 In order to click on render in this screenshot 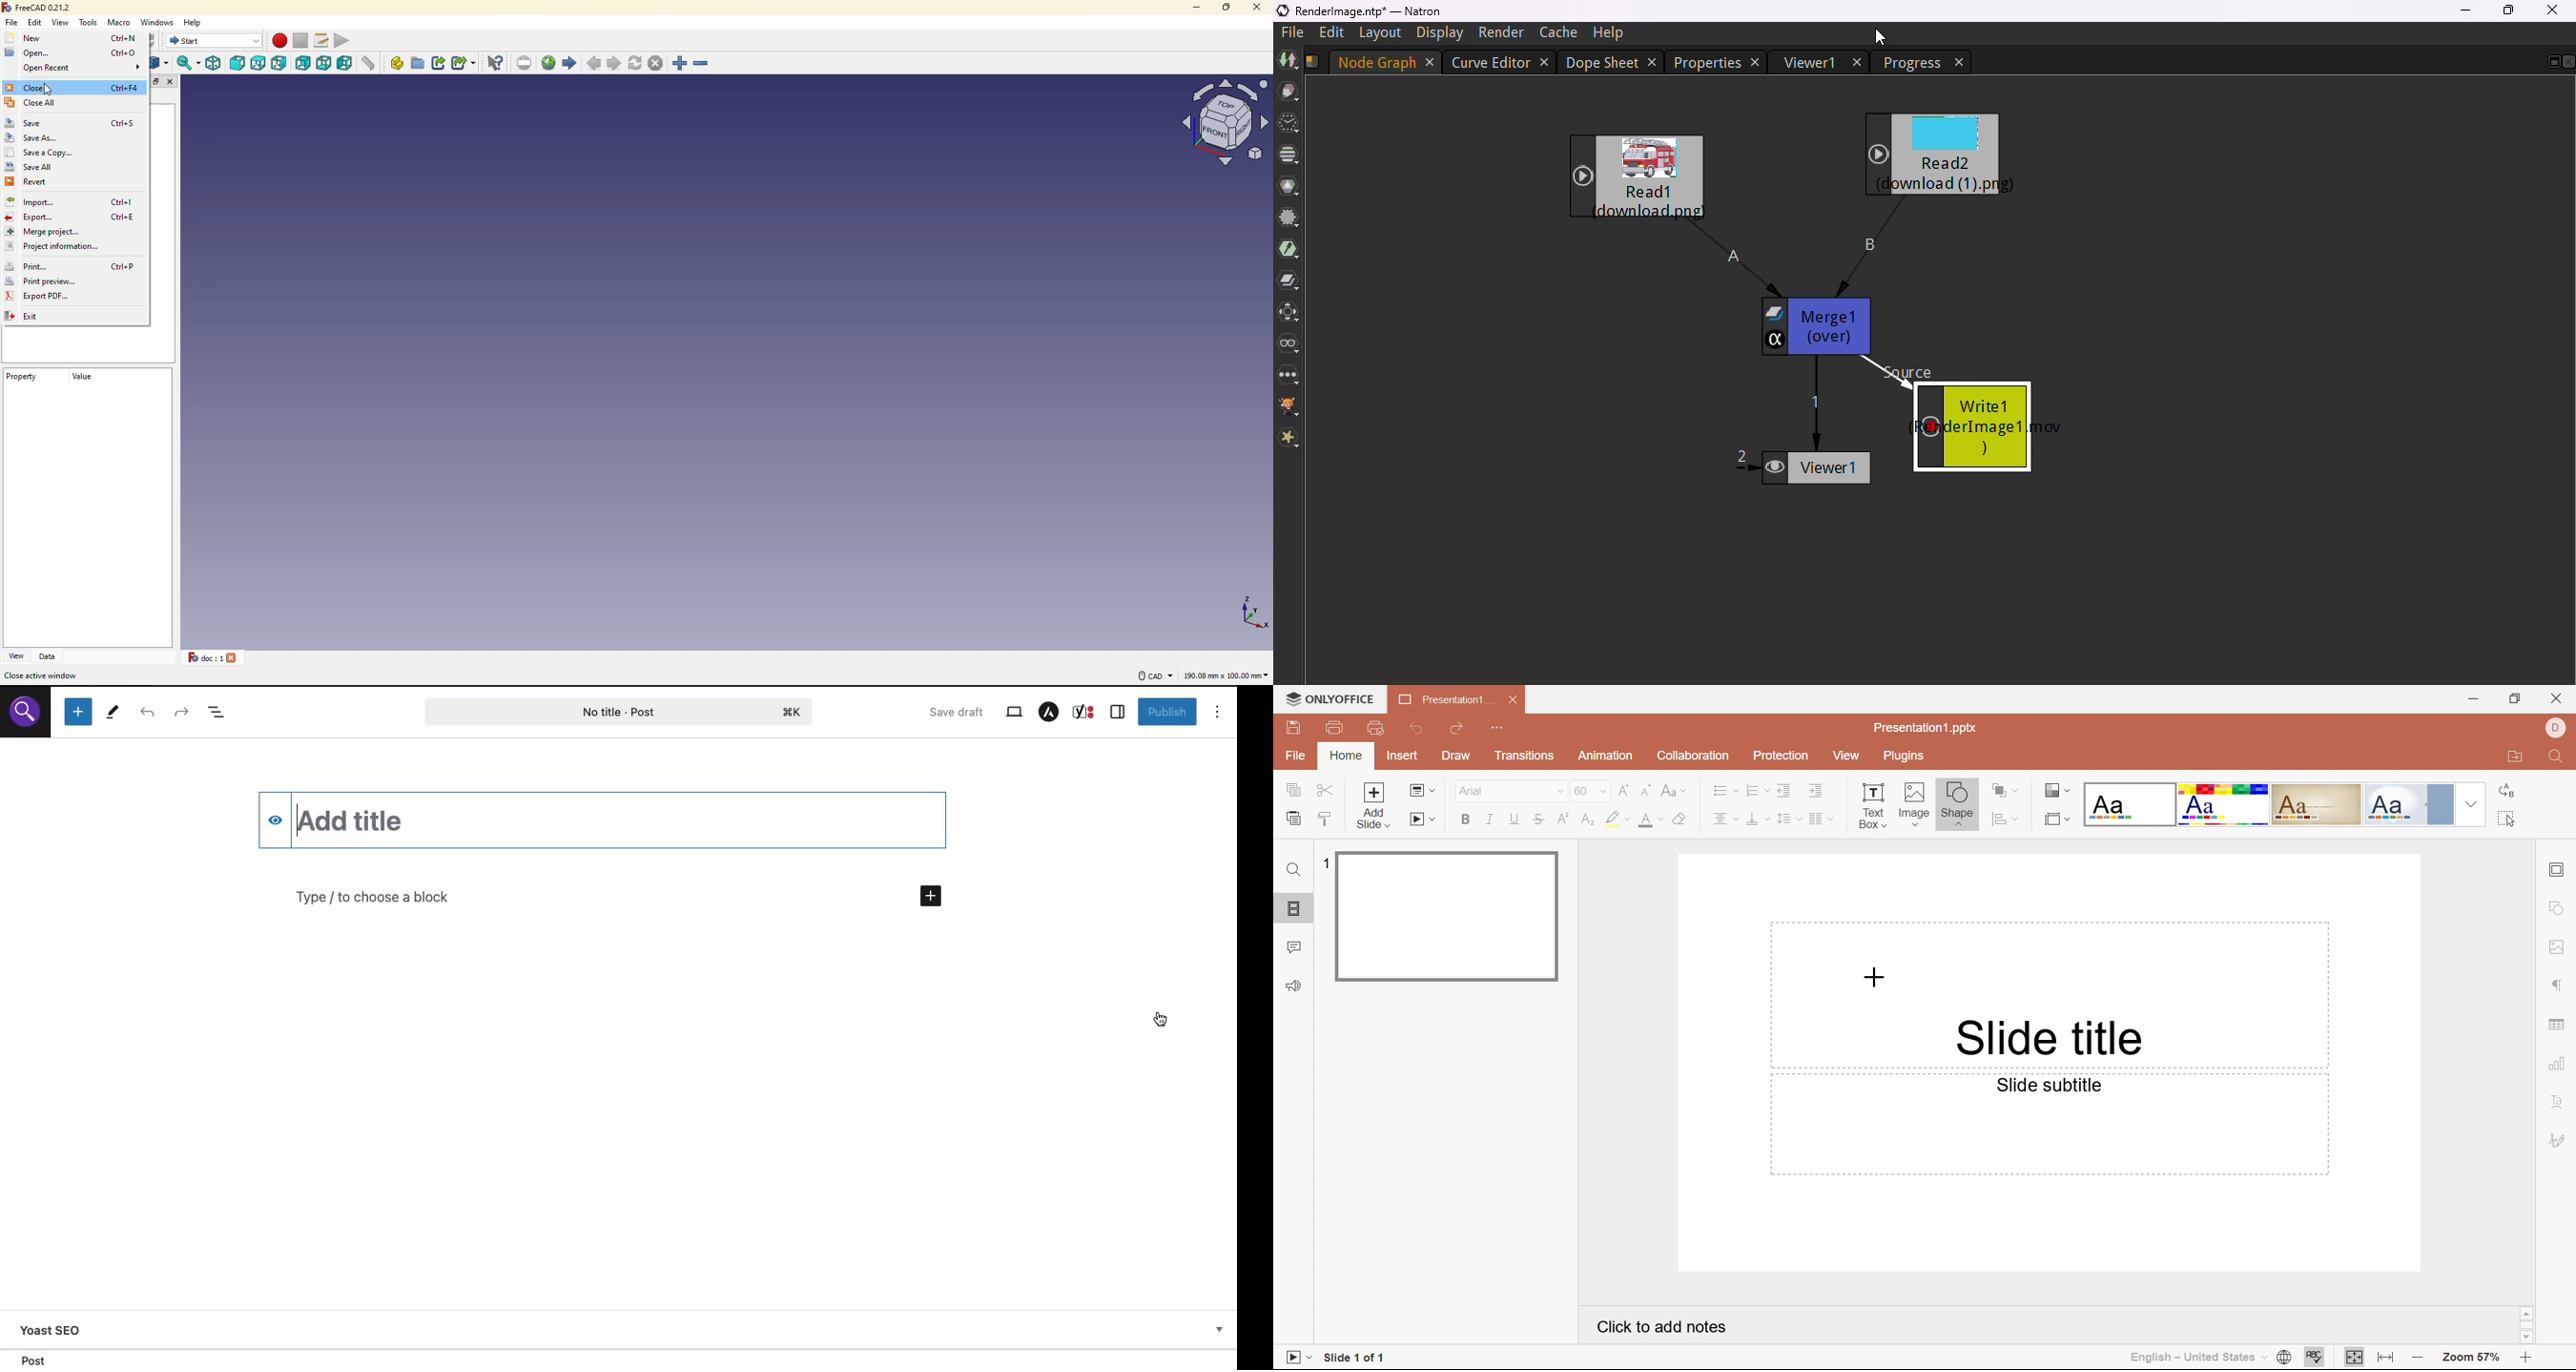, I will do `click(1501, 32)`.